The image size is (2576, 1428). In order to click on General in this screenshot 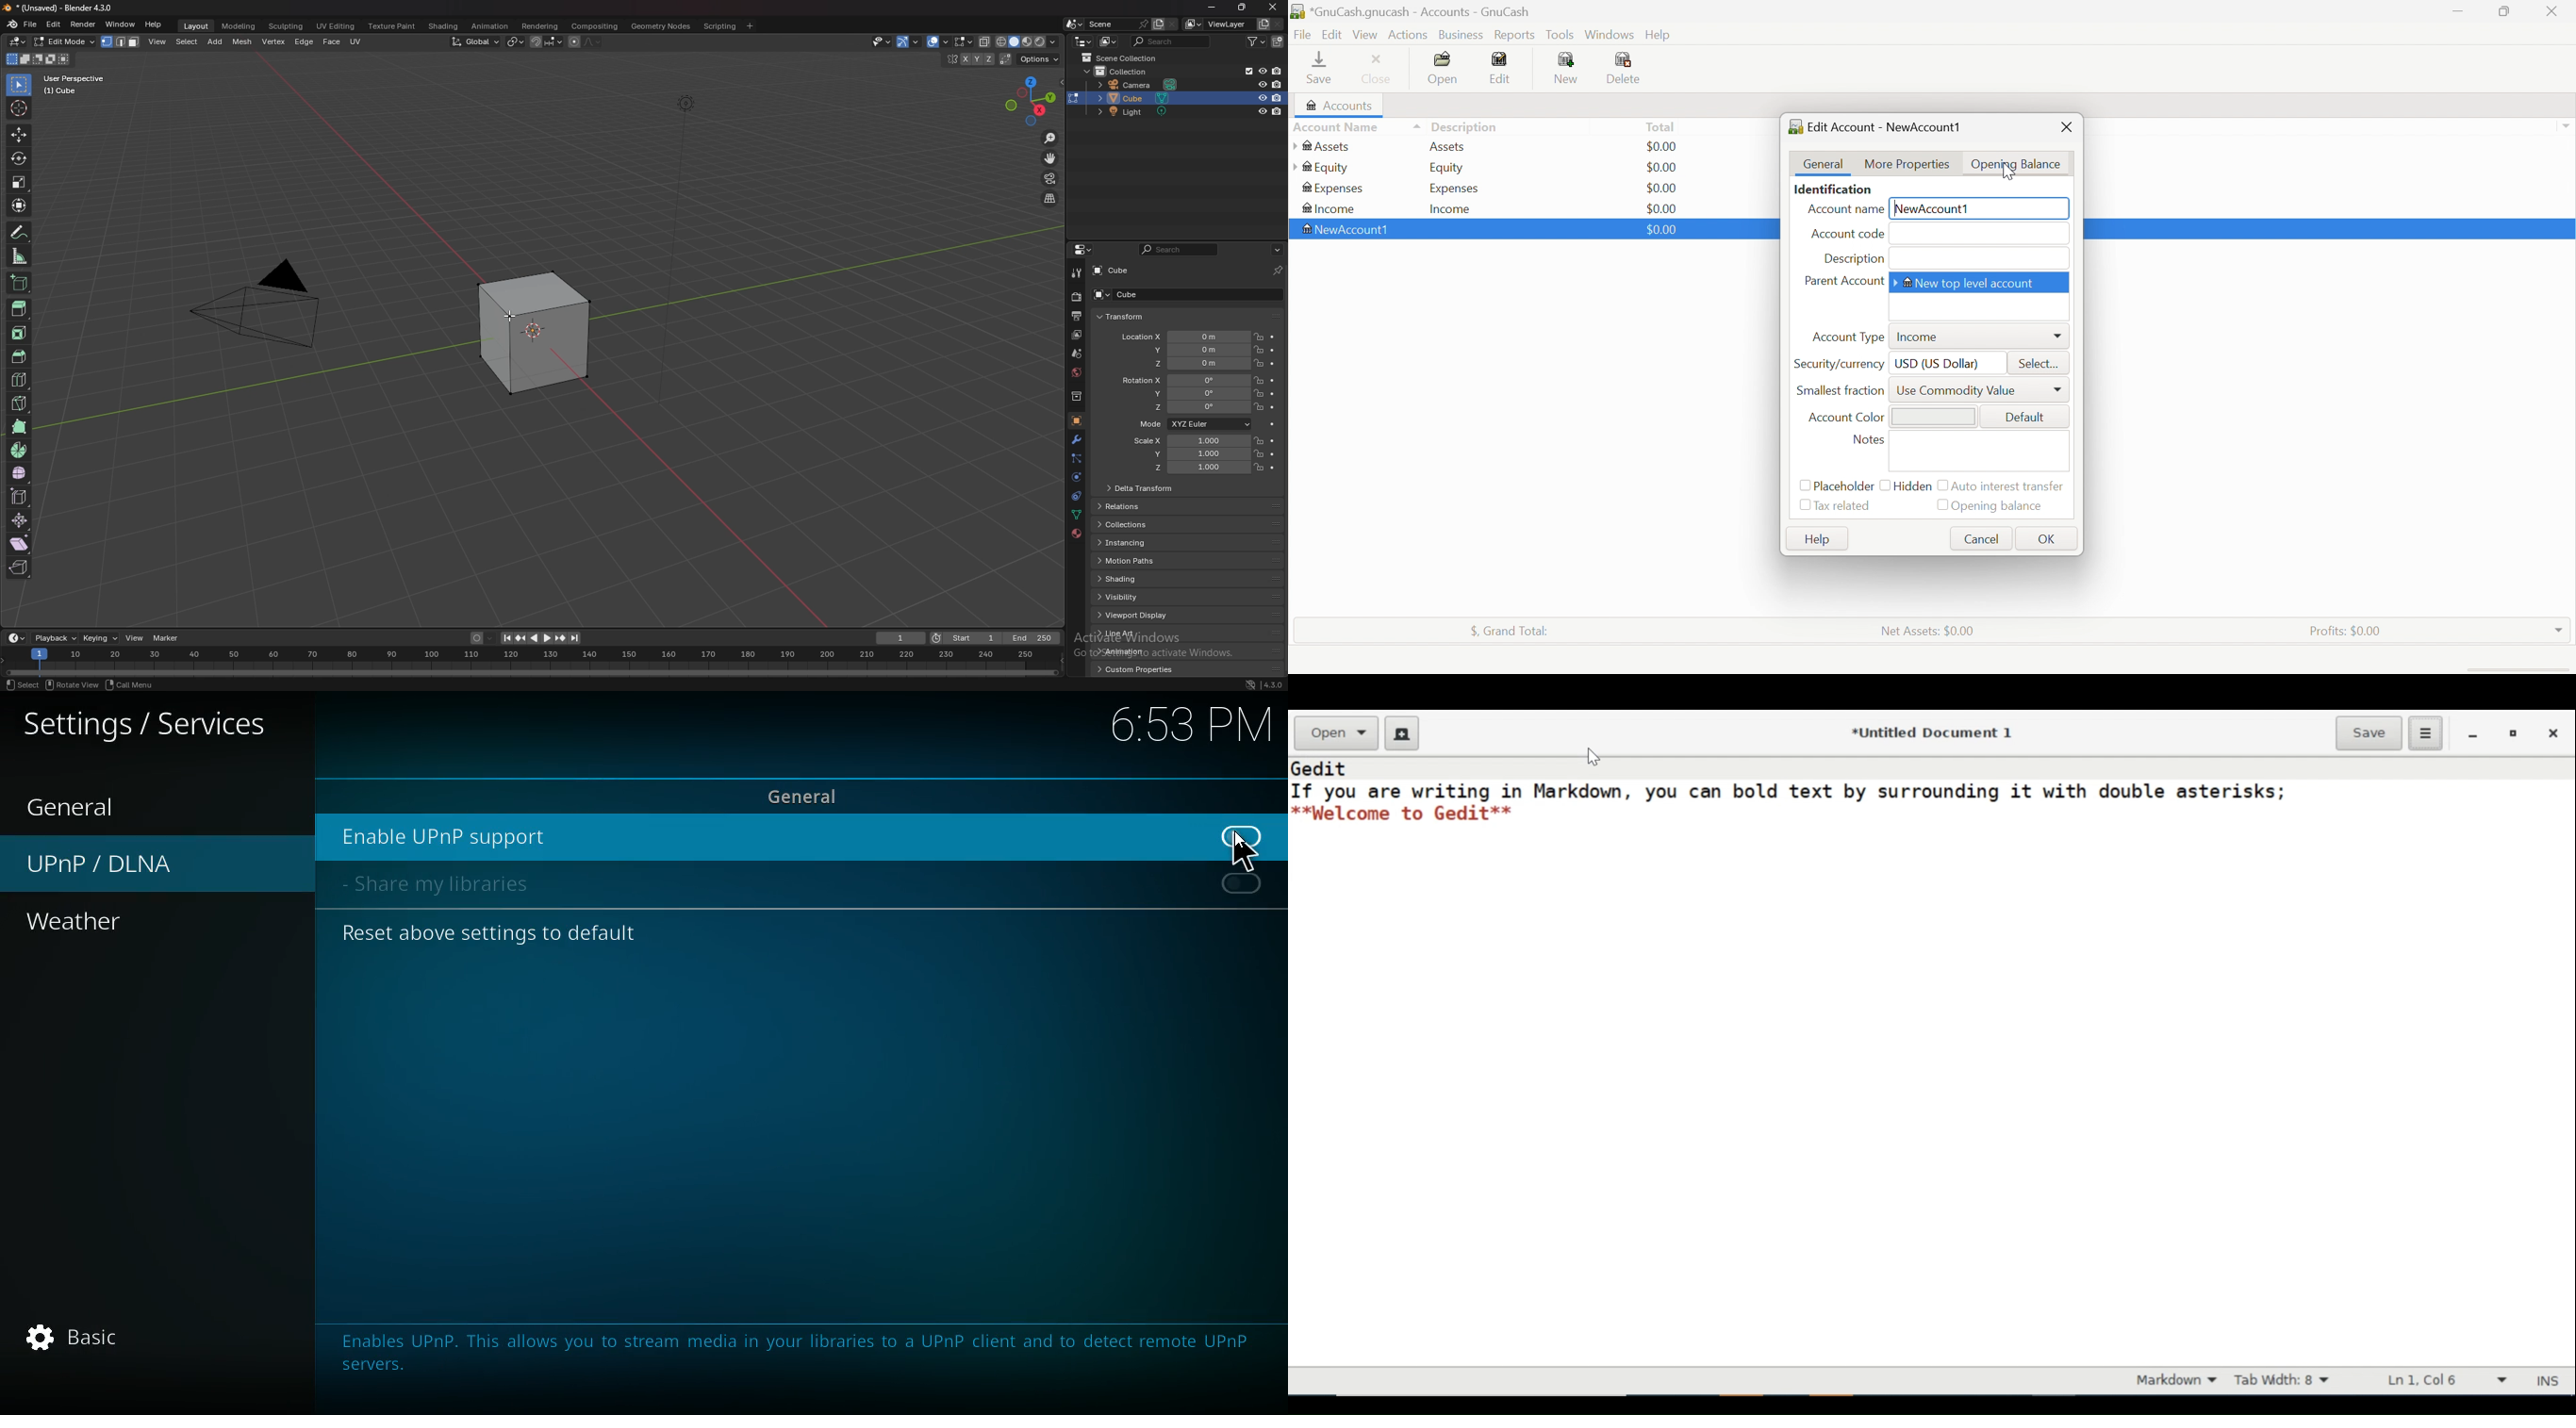, I will do `click(1823, 164)`.